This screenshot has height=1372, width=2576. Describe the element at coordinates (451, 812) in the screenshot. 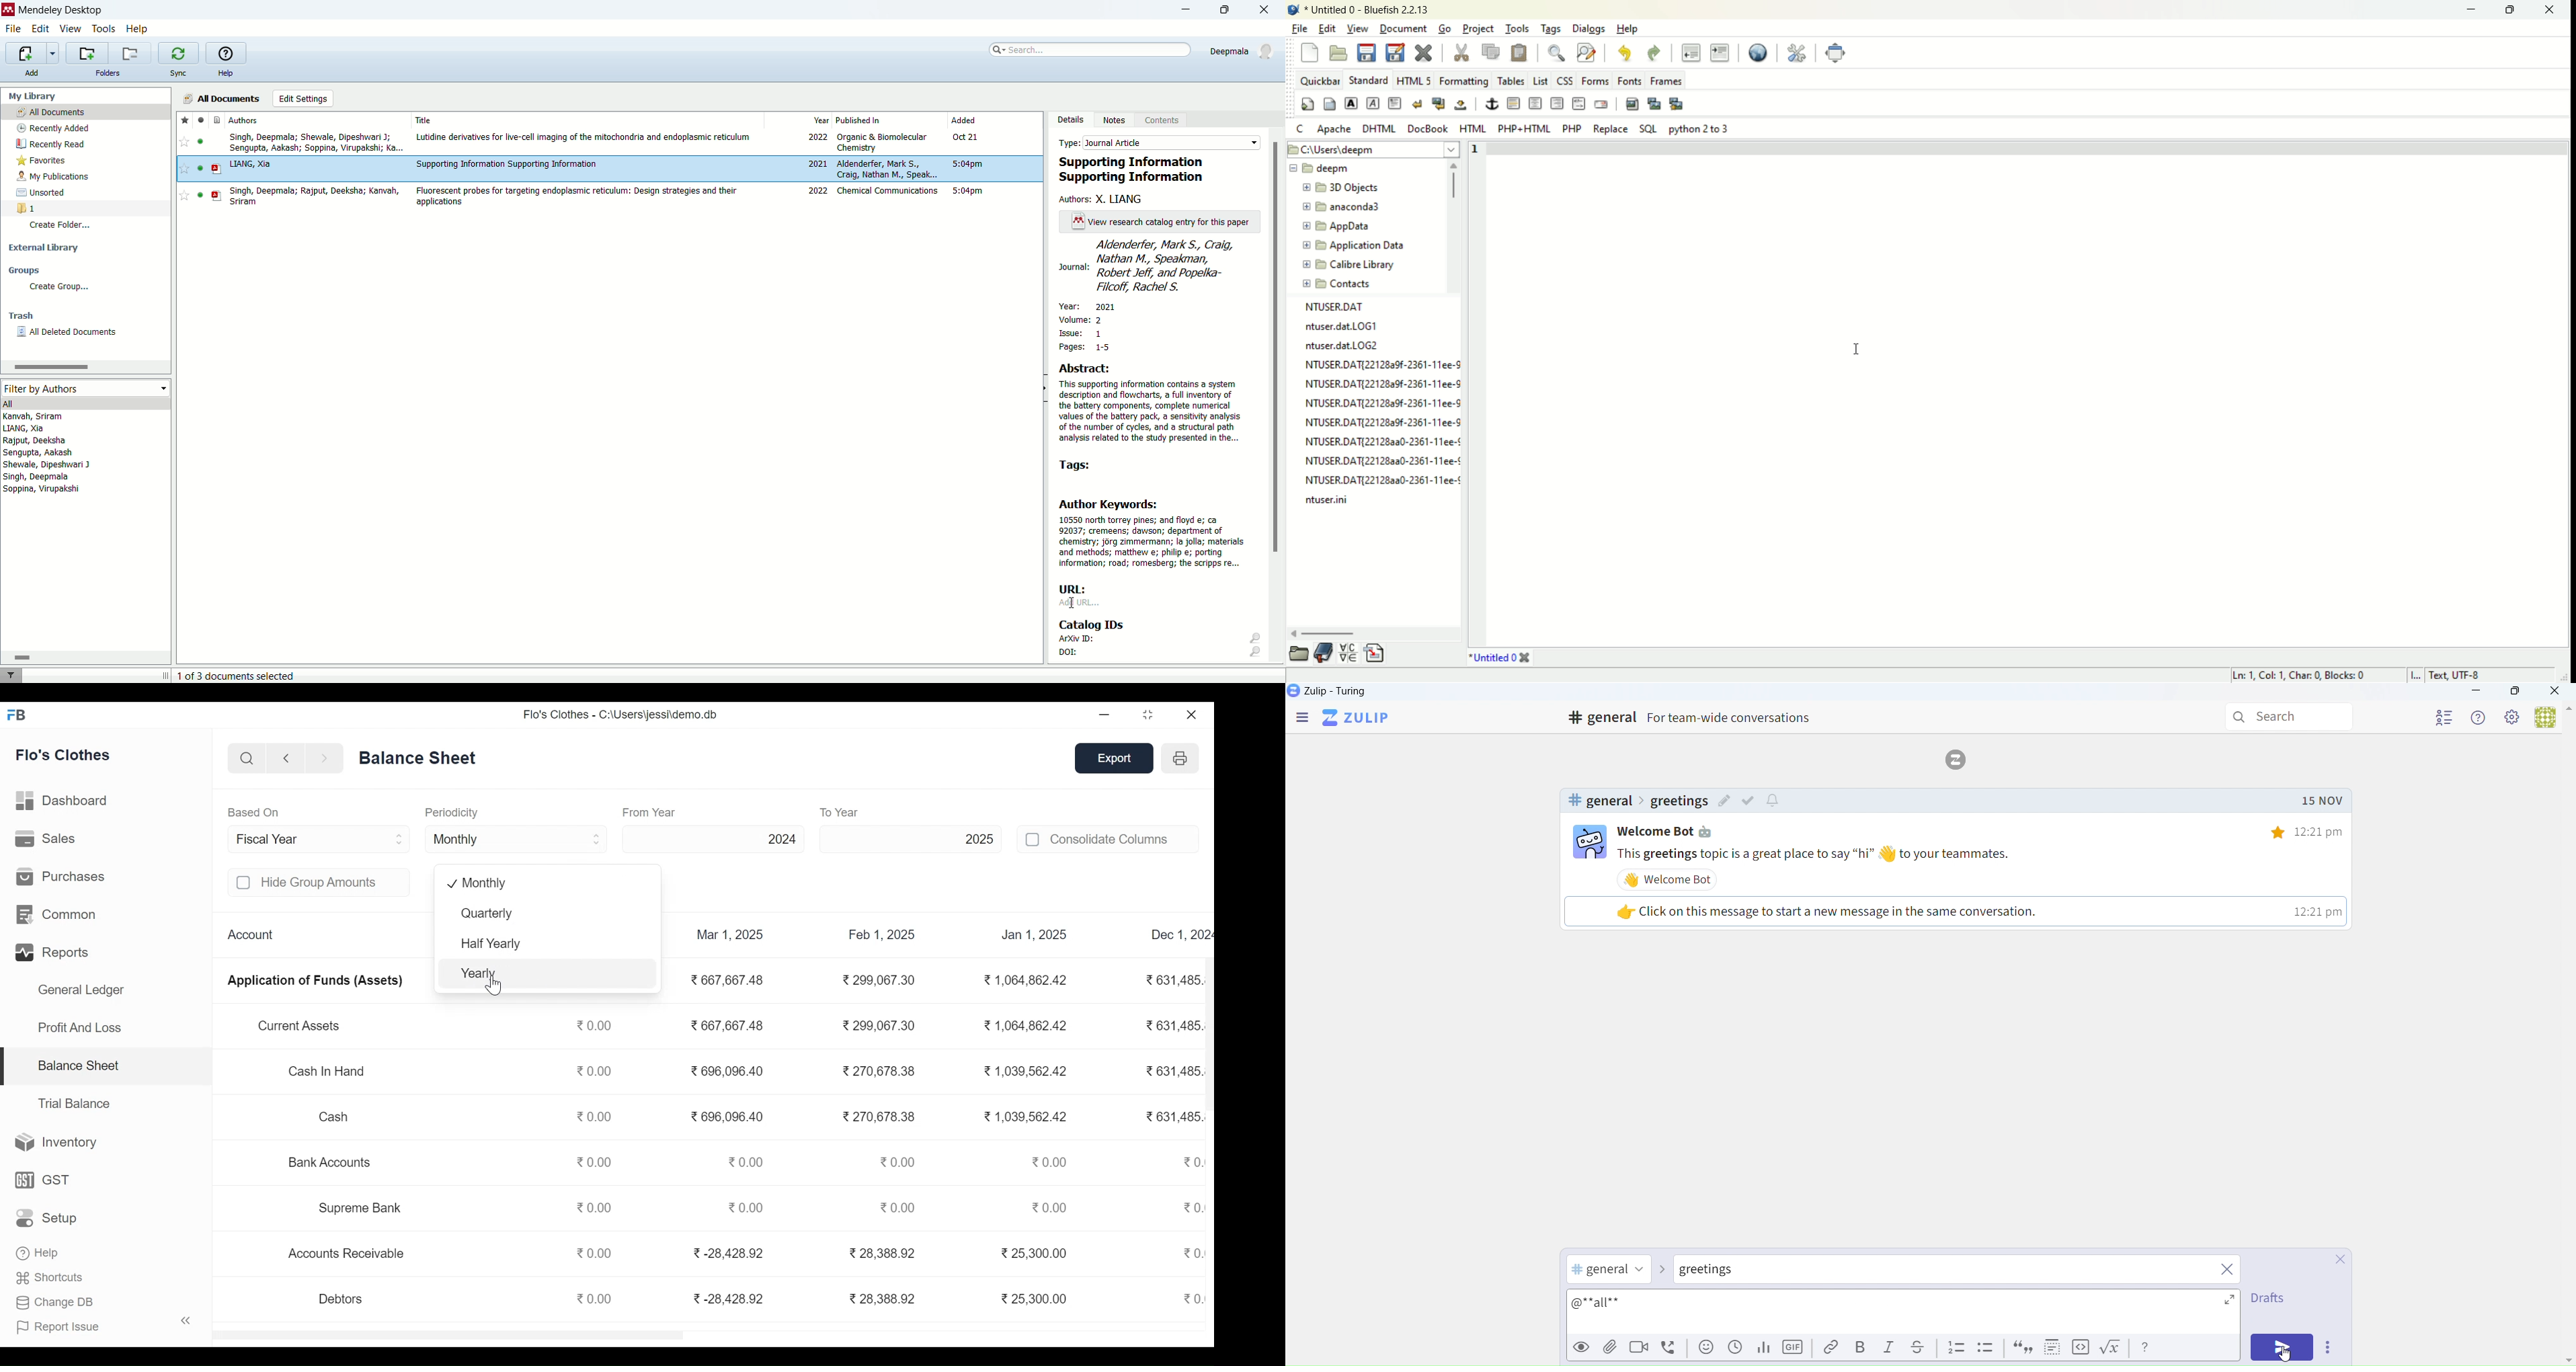

I see `Periodicity` at that location.